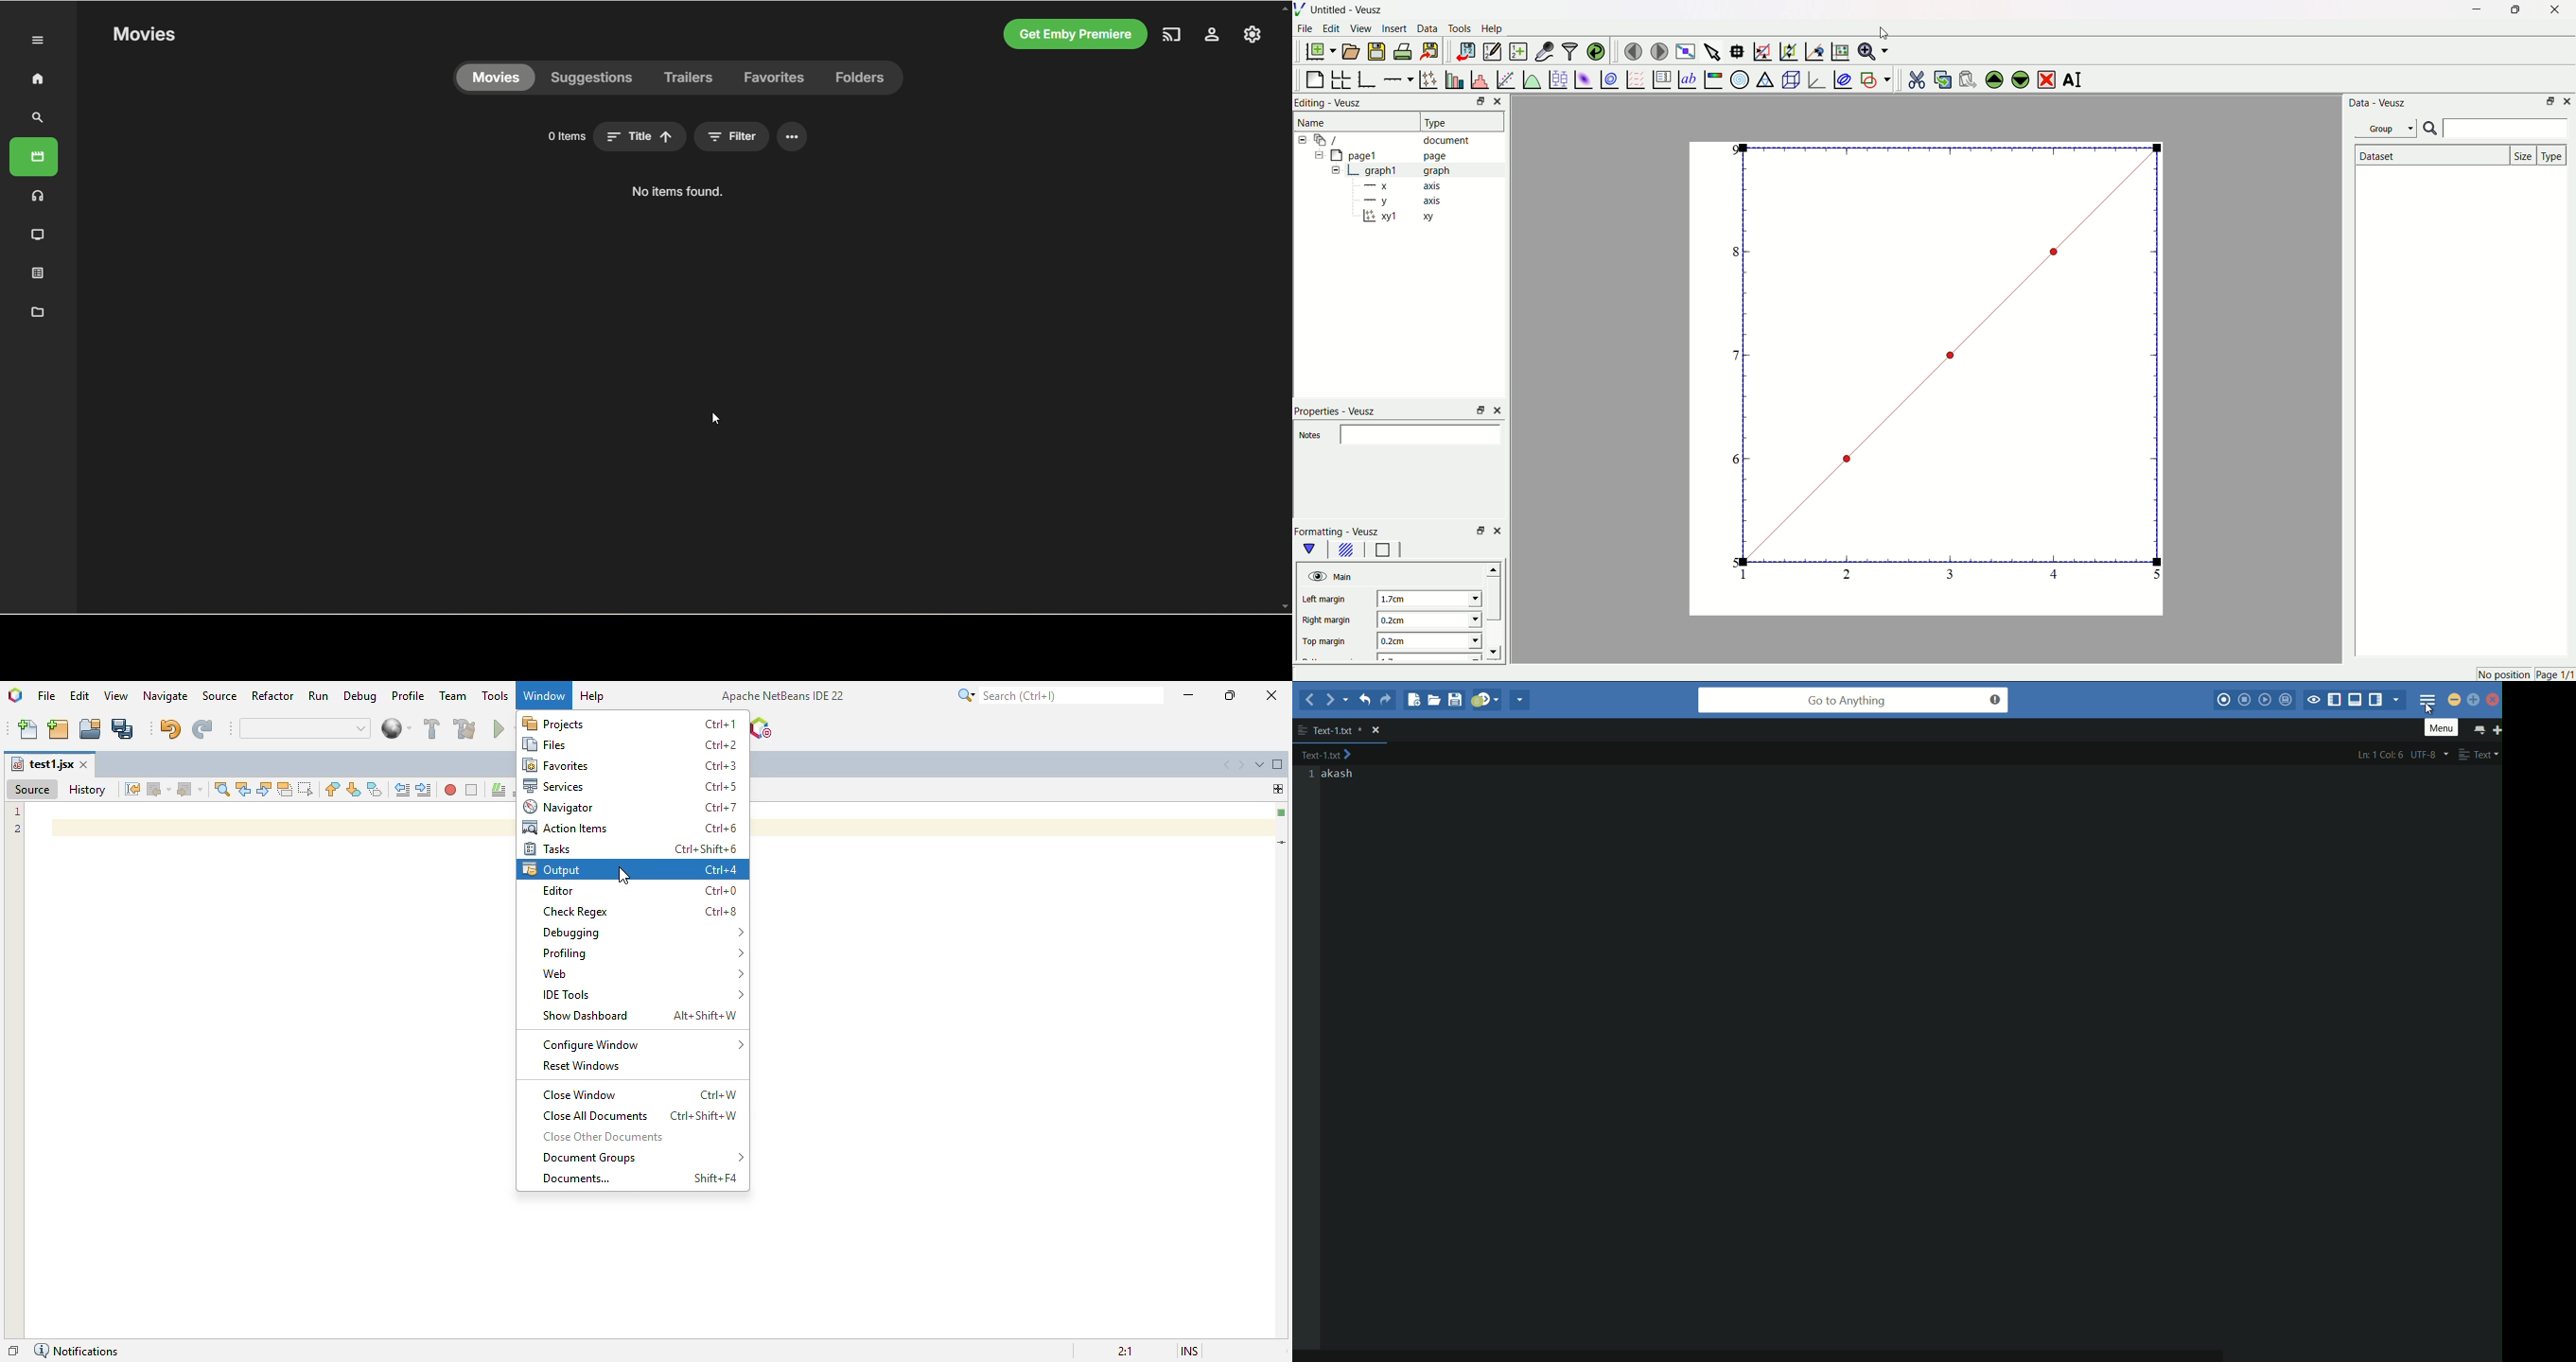  Describe the element at coordinates (2287, 699) in the screenshot. I see `save macro to toolbox` at that location.